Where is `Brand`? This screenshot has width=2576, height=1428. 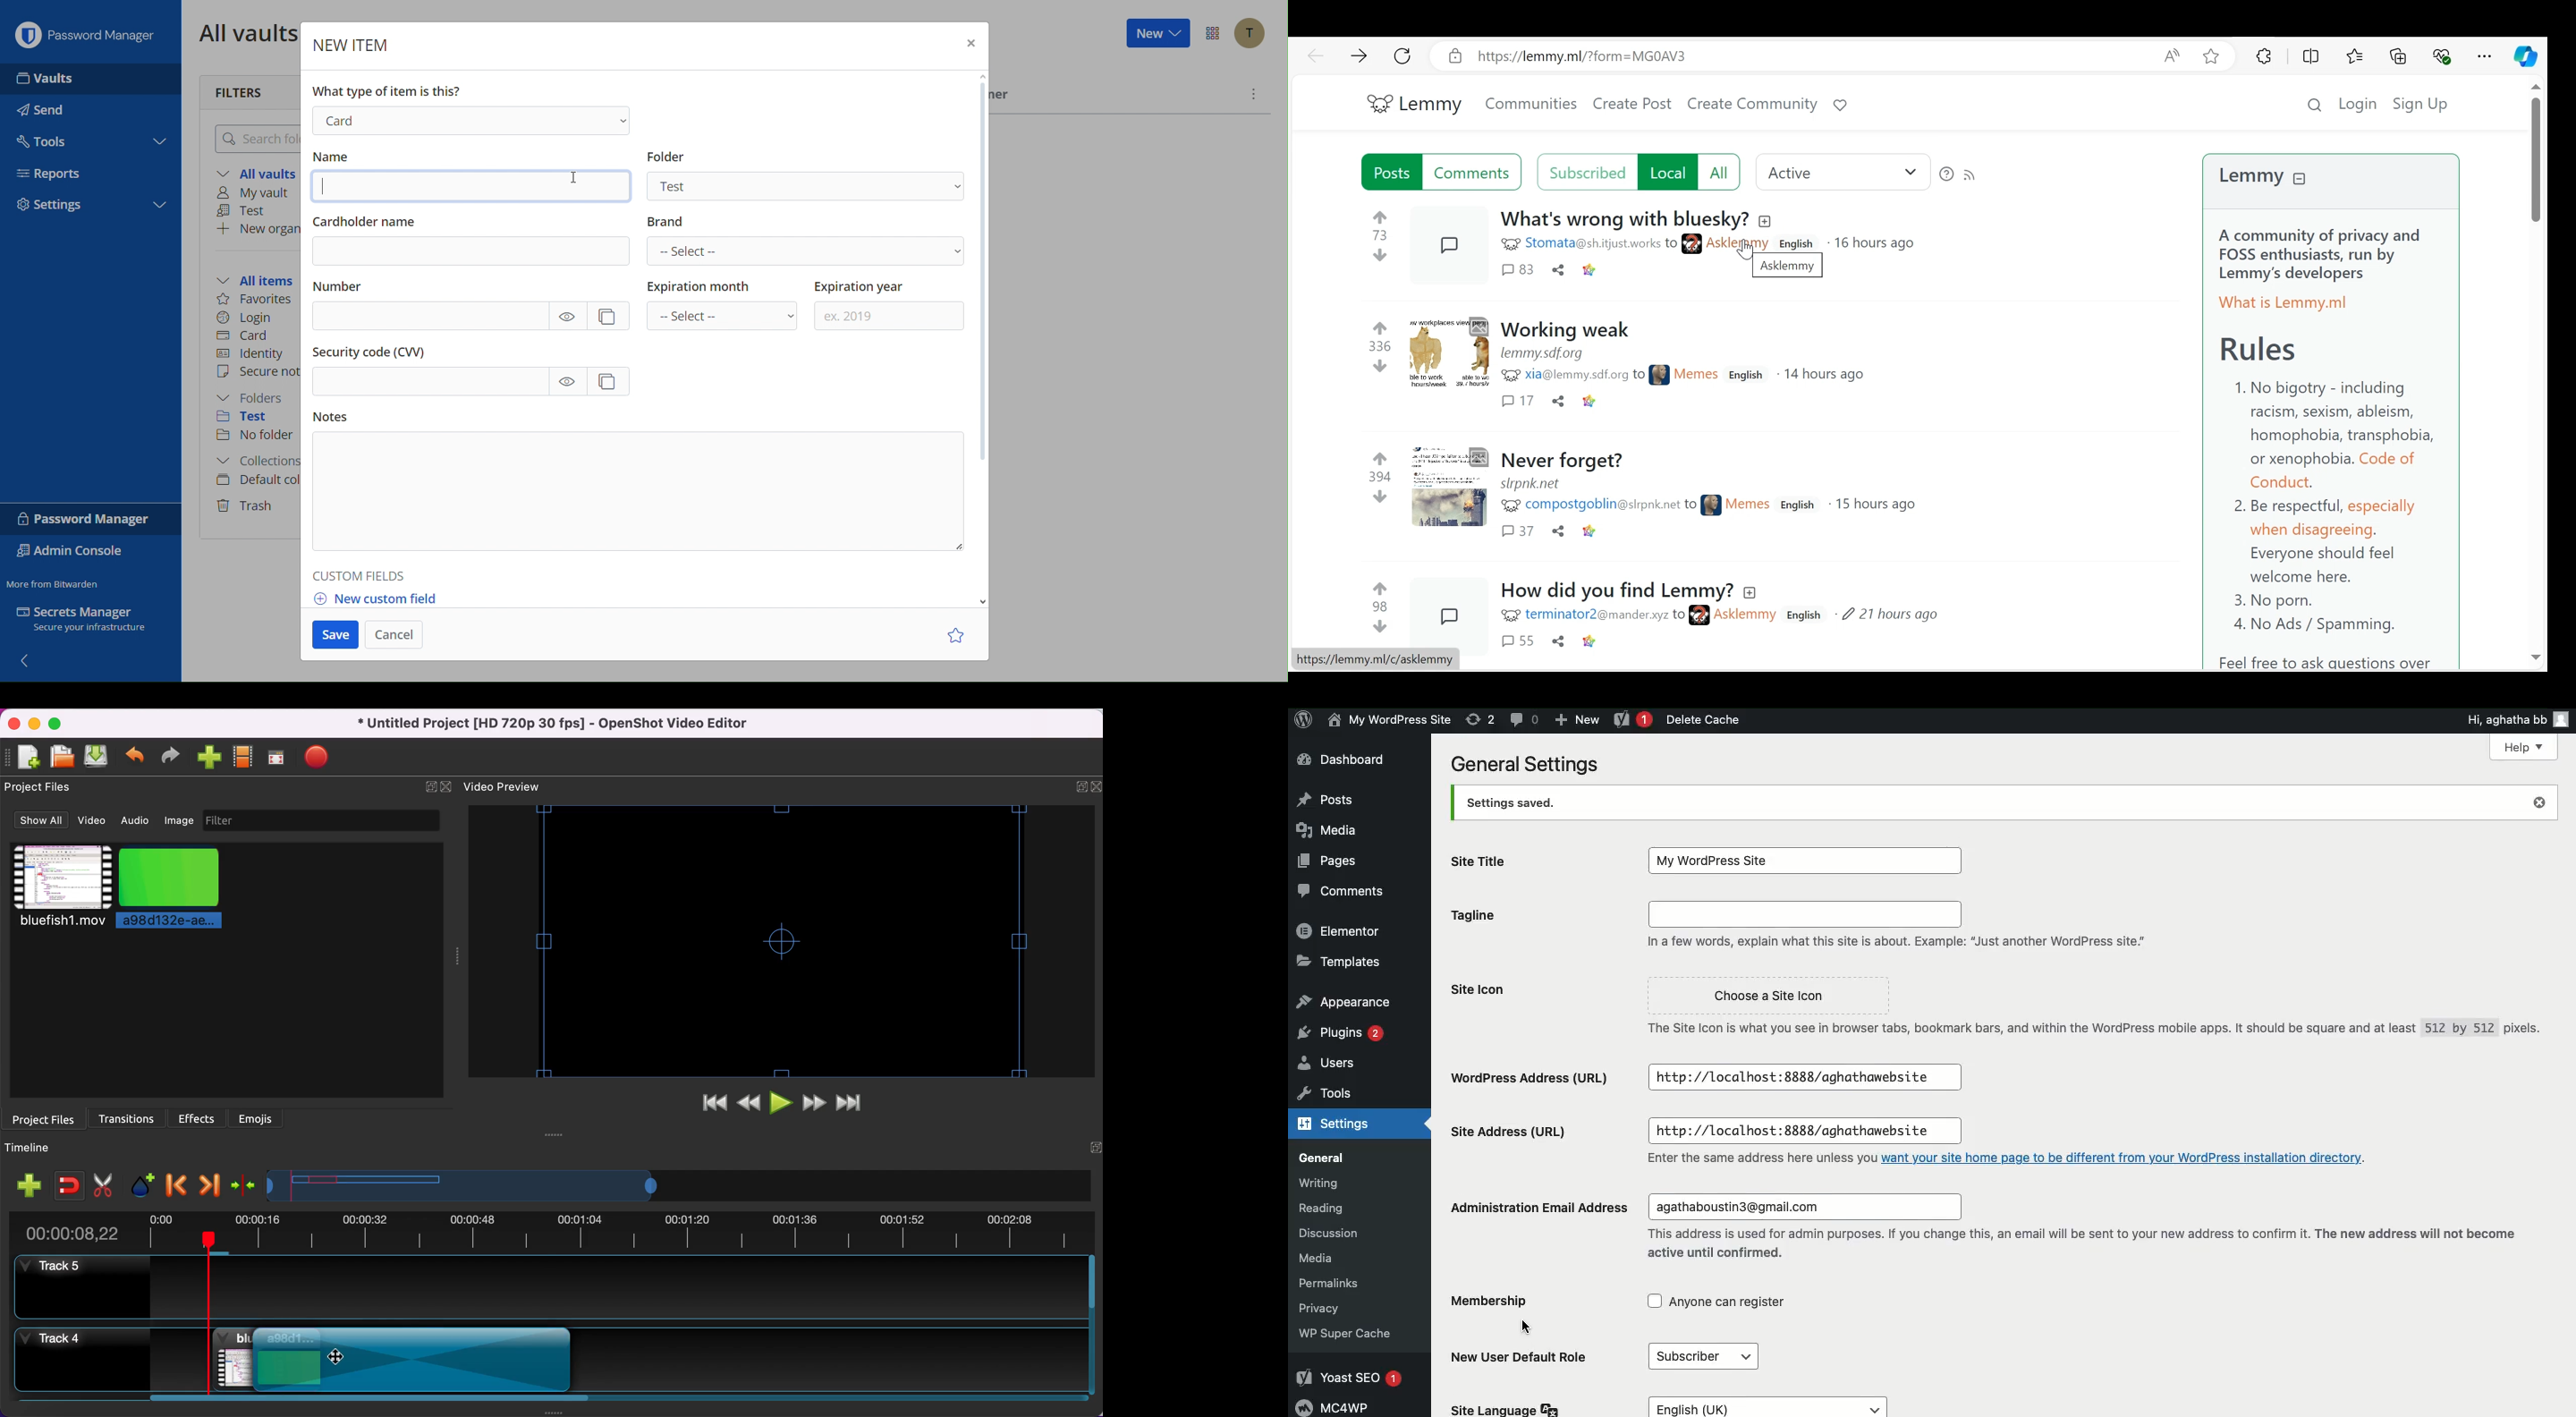
Brand is located at coordinates (805, 241).